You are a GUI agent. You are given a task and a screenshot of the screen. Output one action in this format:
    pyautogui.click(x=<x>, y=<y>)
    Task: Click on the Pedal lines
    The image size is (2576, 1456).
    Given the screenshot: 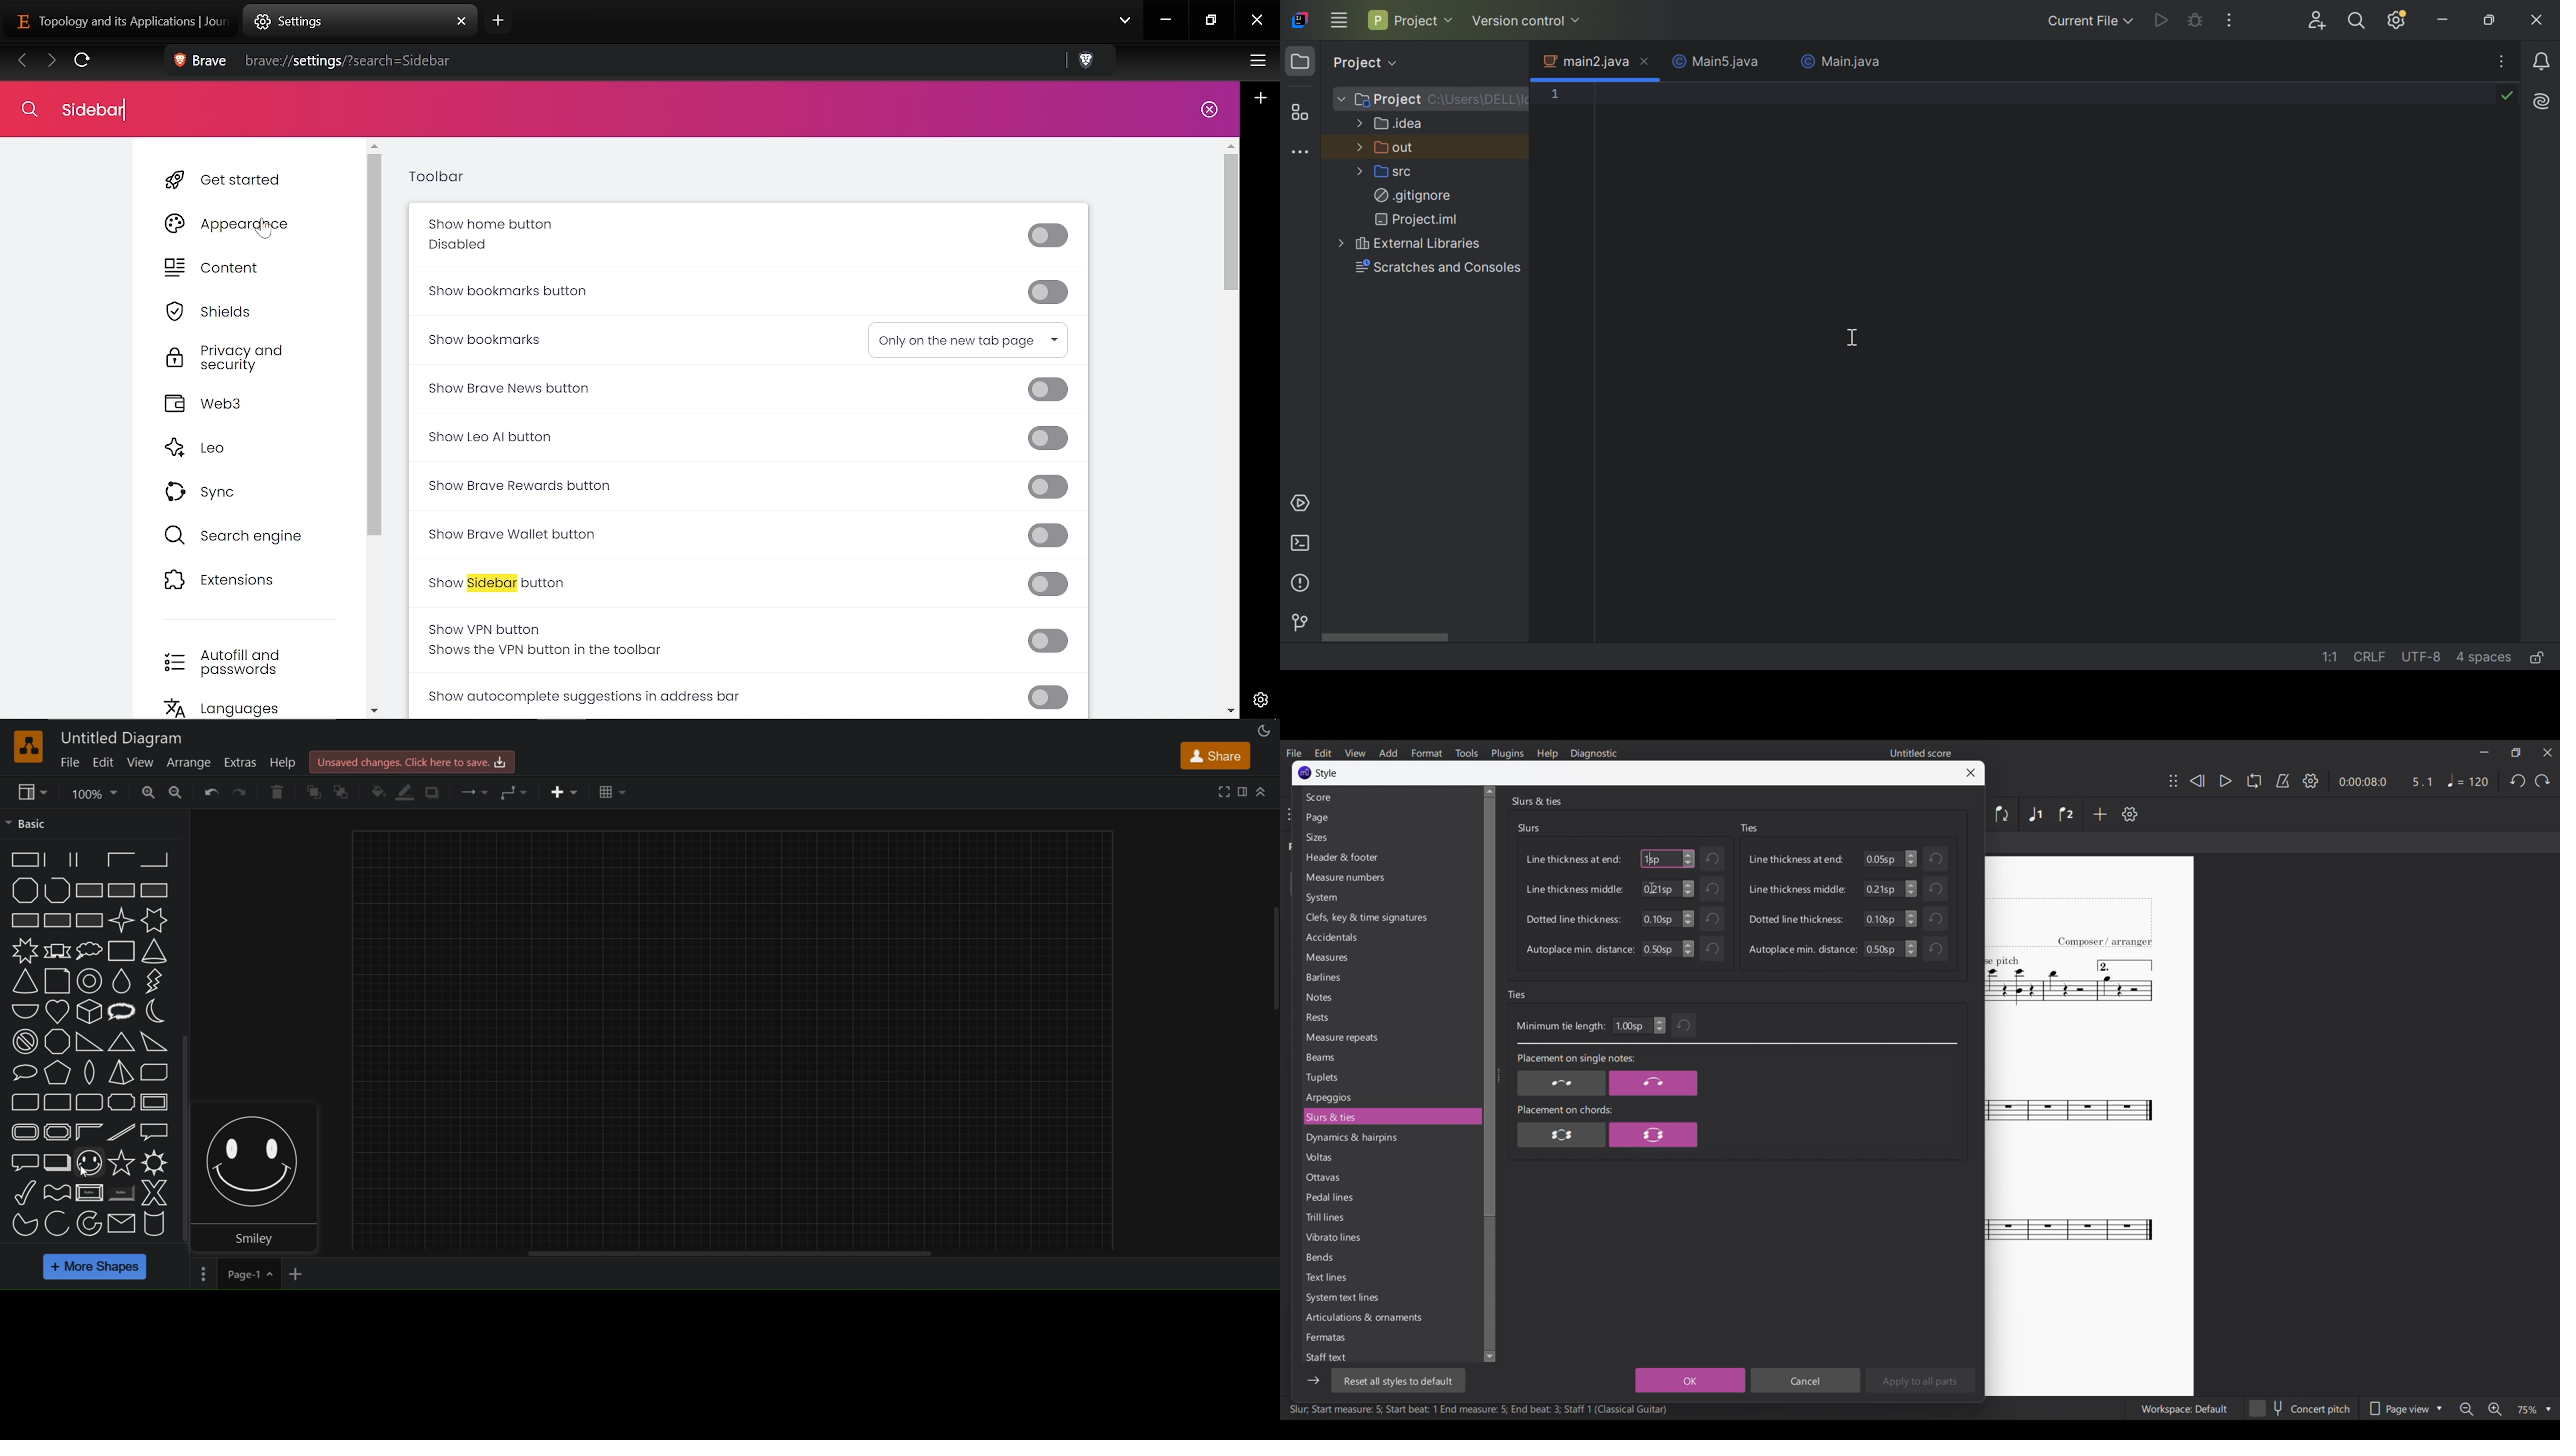 What is the action you would take?
    pyautogui.click(x=1389, y=1197)
    